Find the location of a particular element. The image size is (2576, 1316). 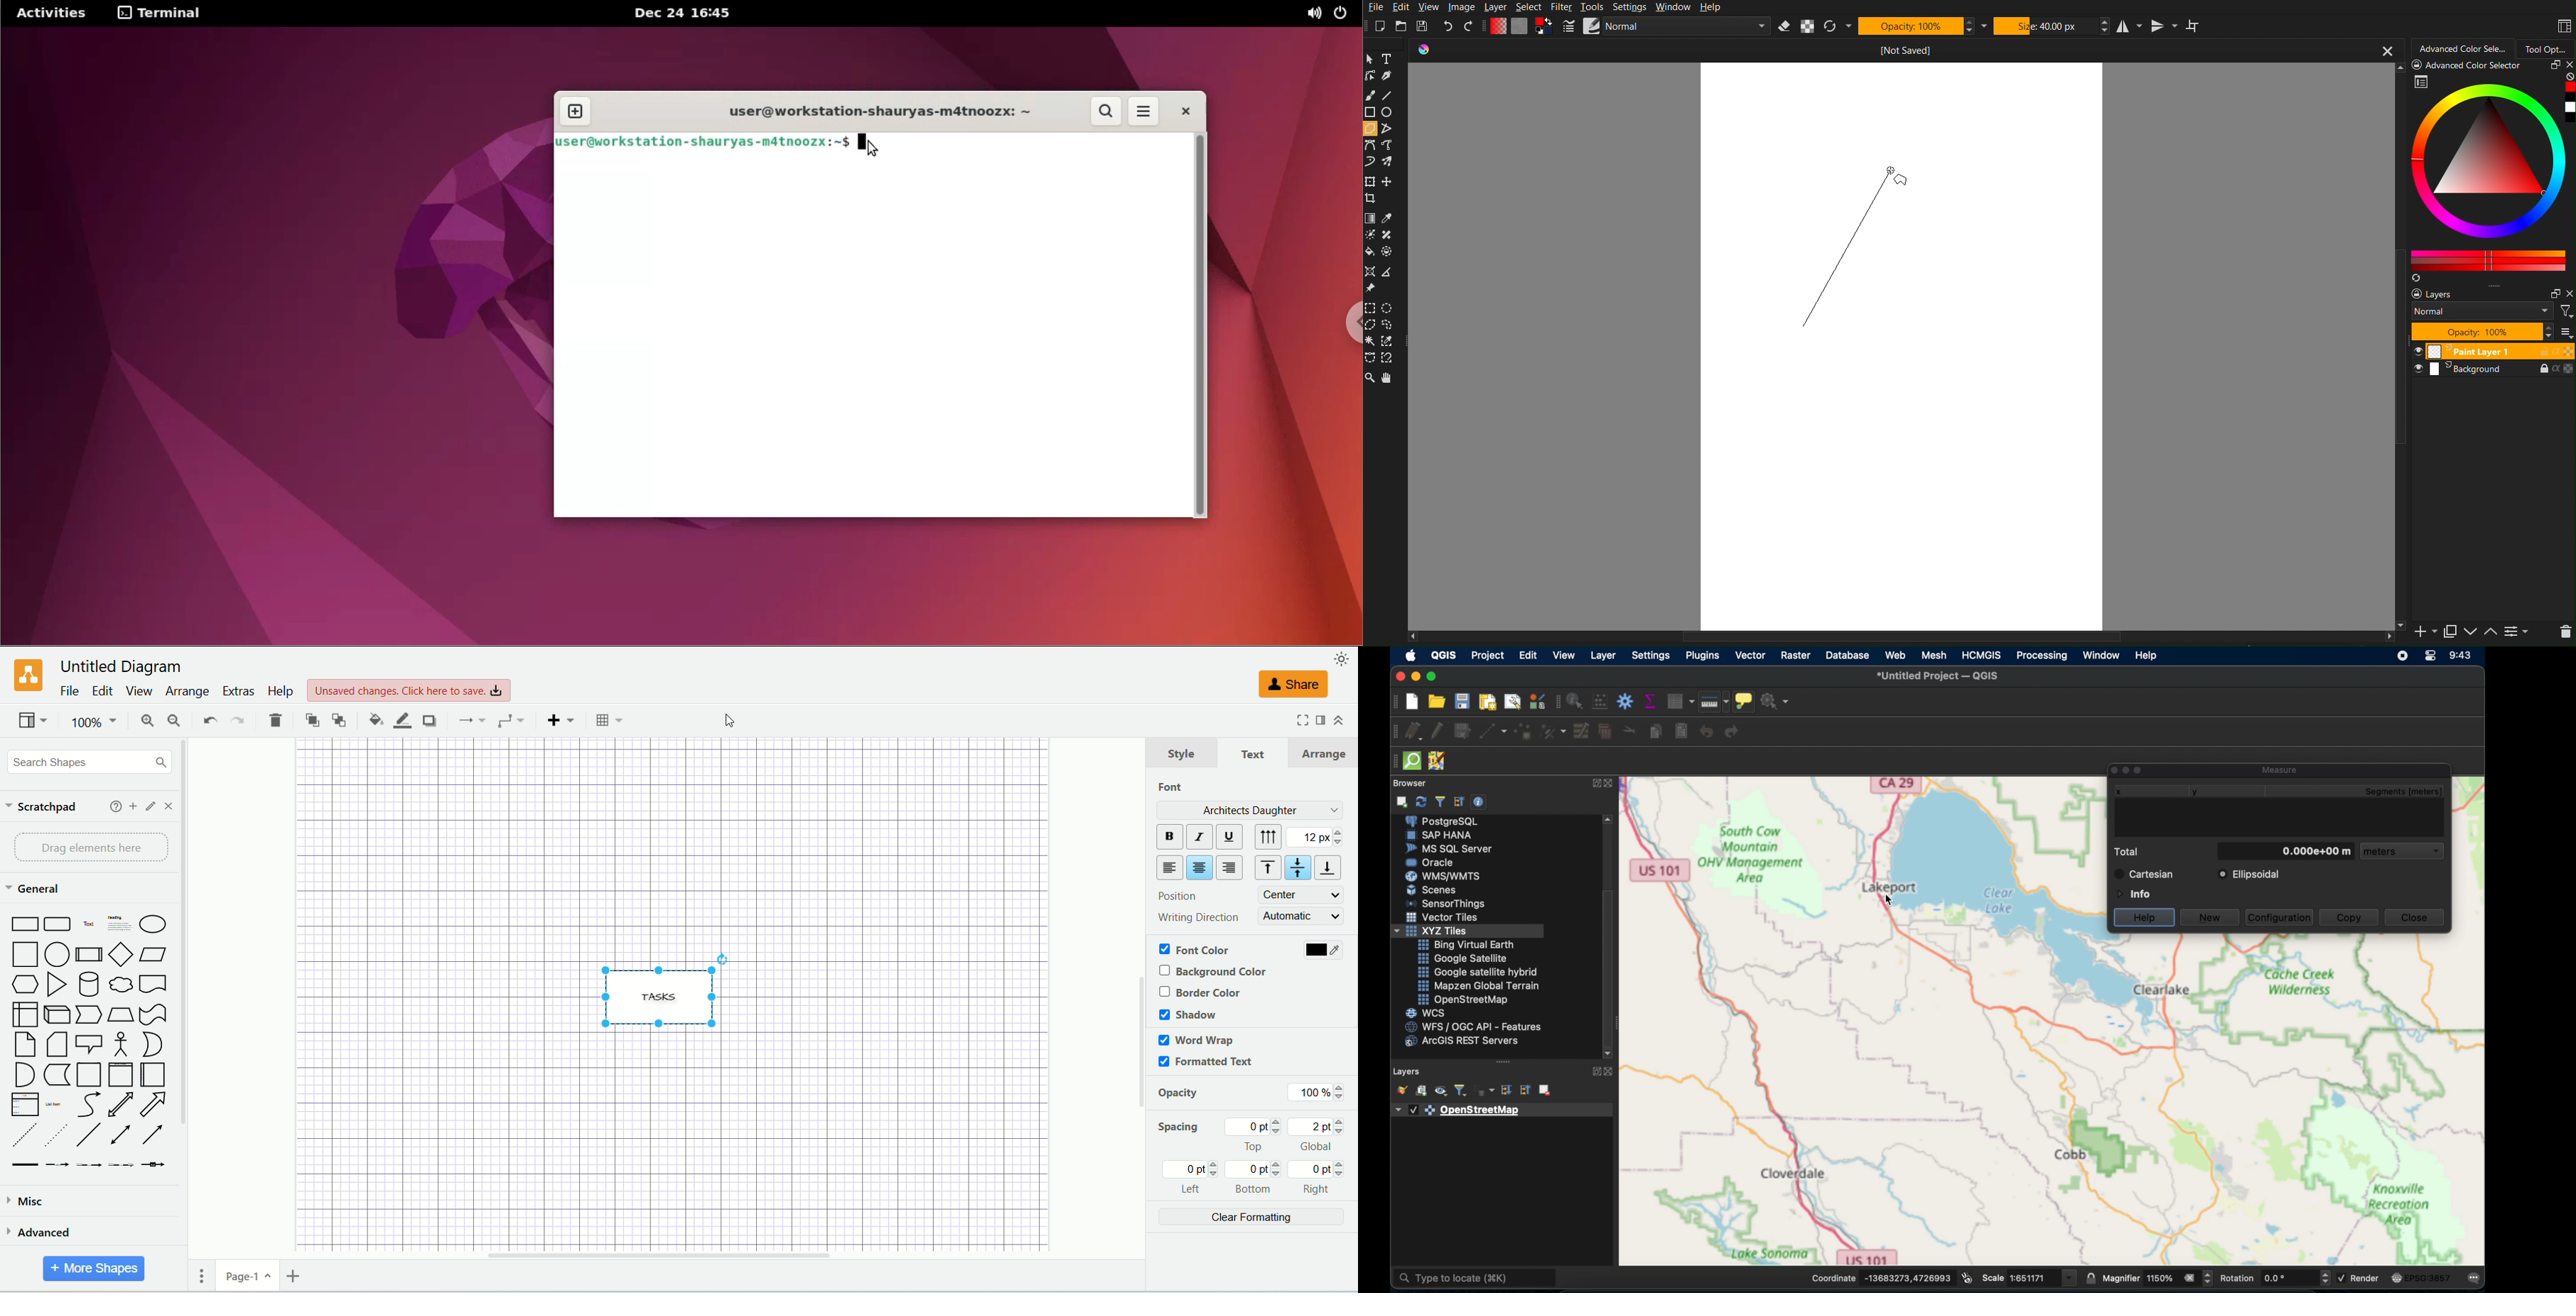

middle is located at coordinates (1300, 868).